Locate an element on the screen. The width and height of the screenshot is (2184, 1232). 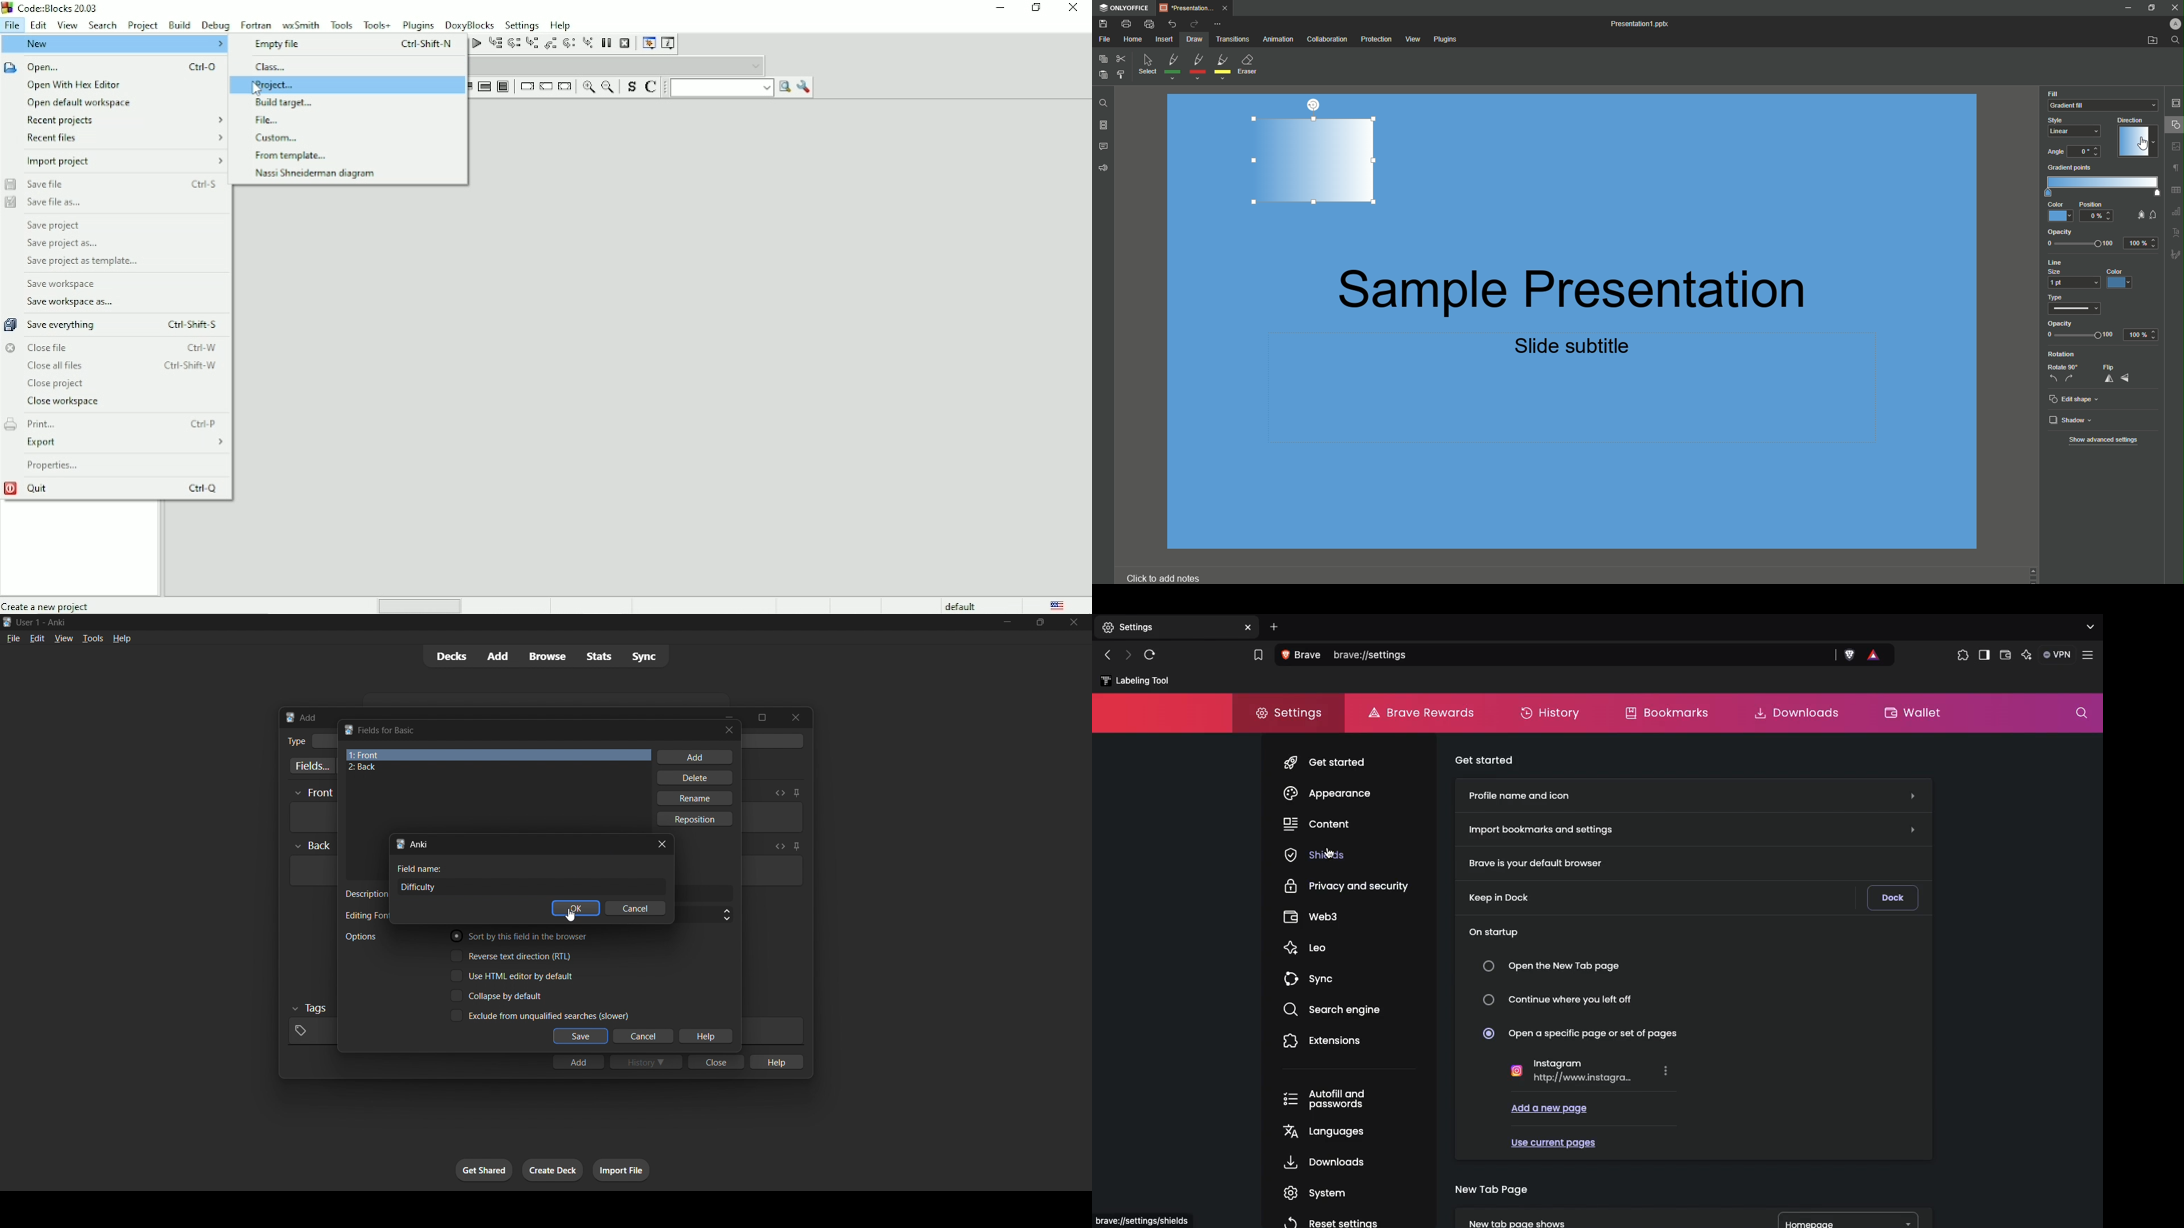
System is located at coordinates (1315, 1192).